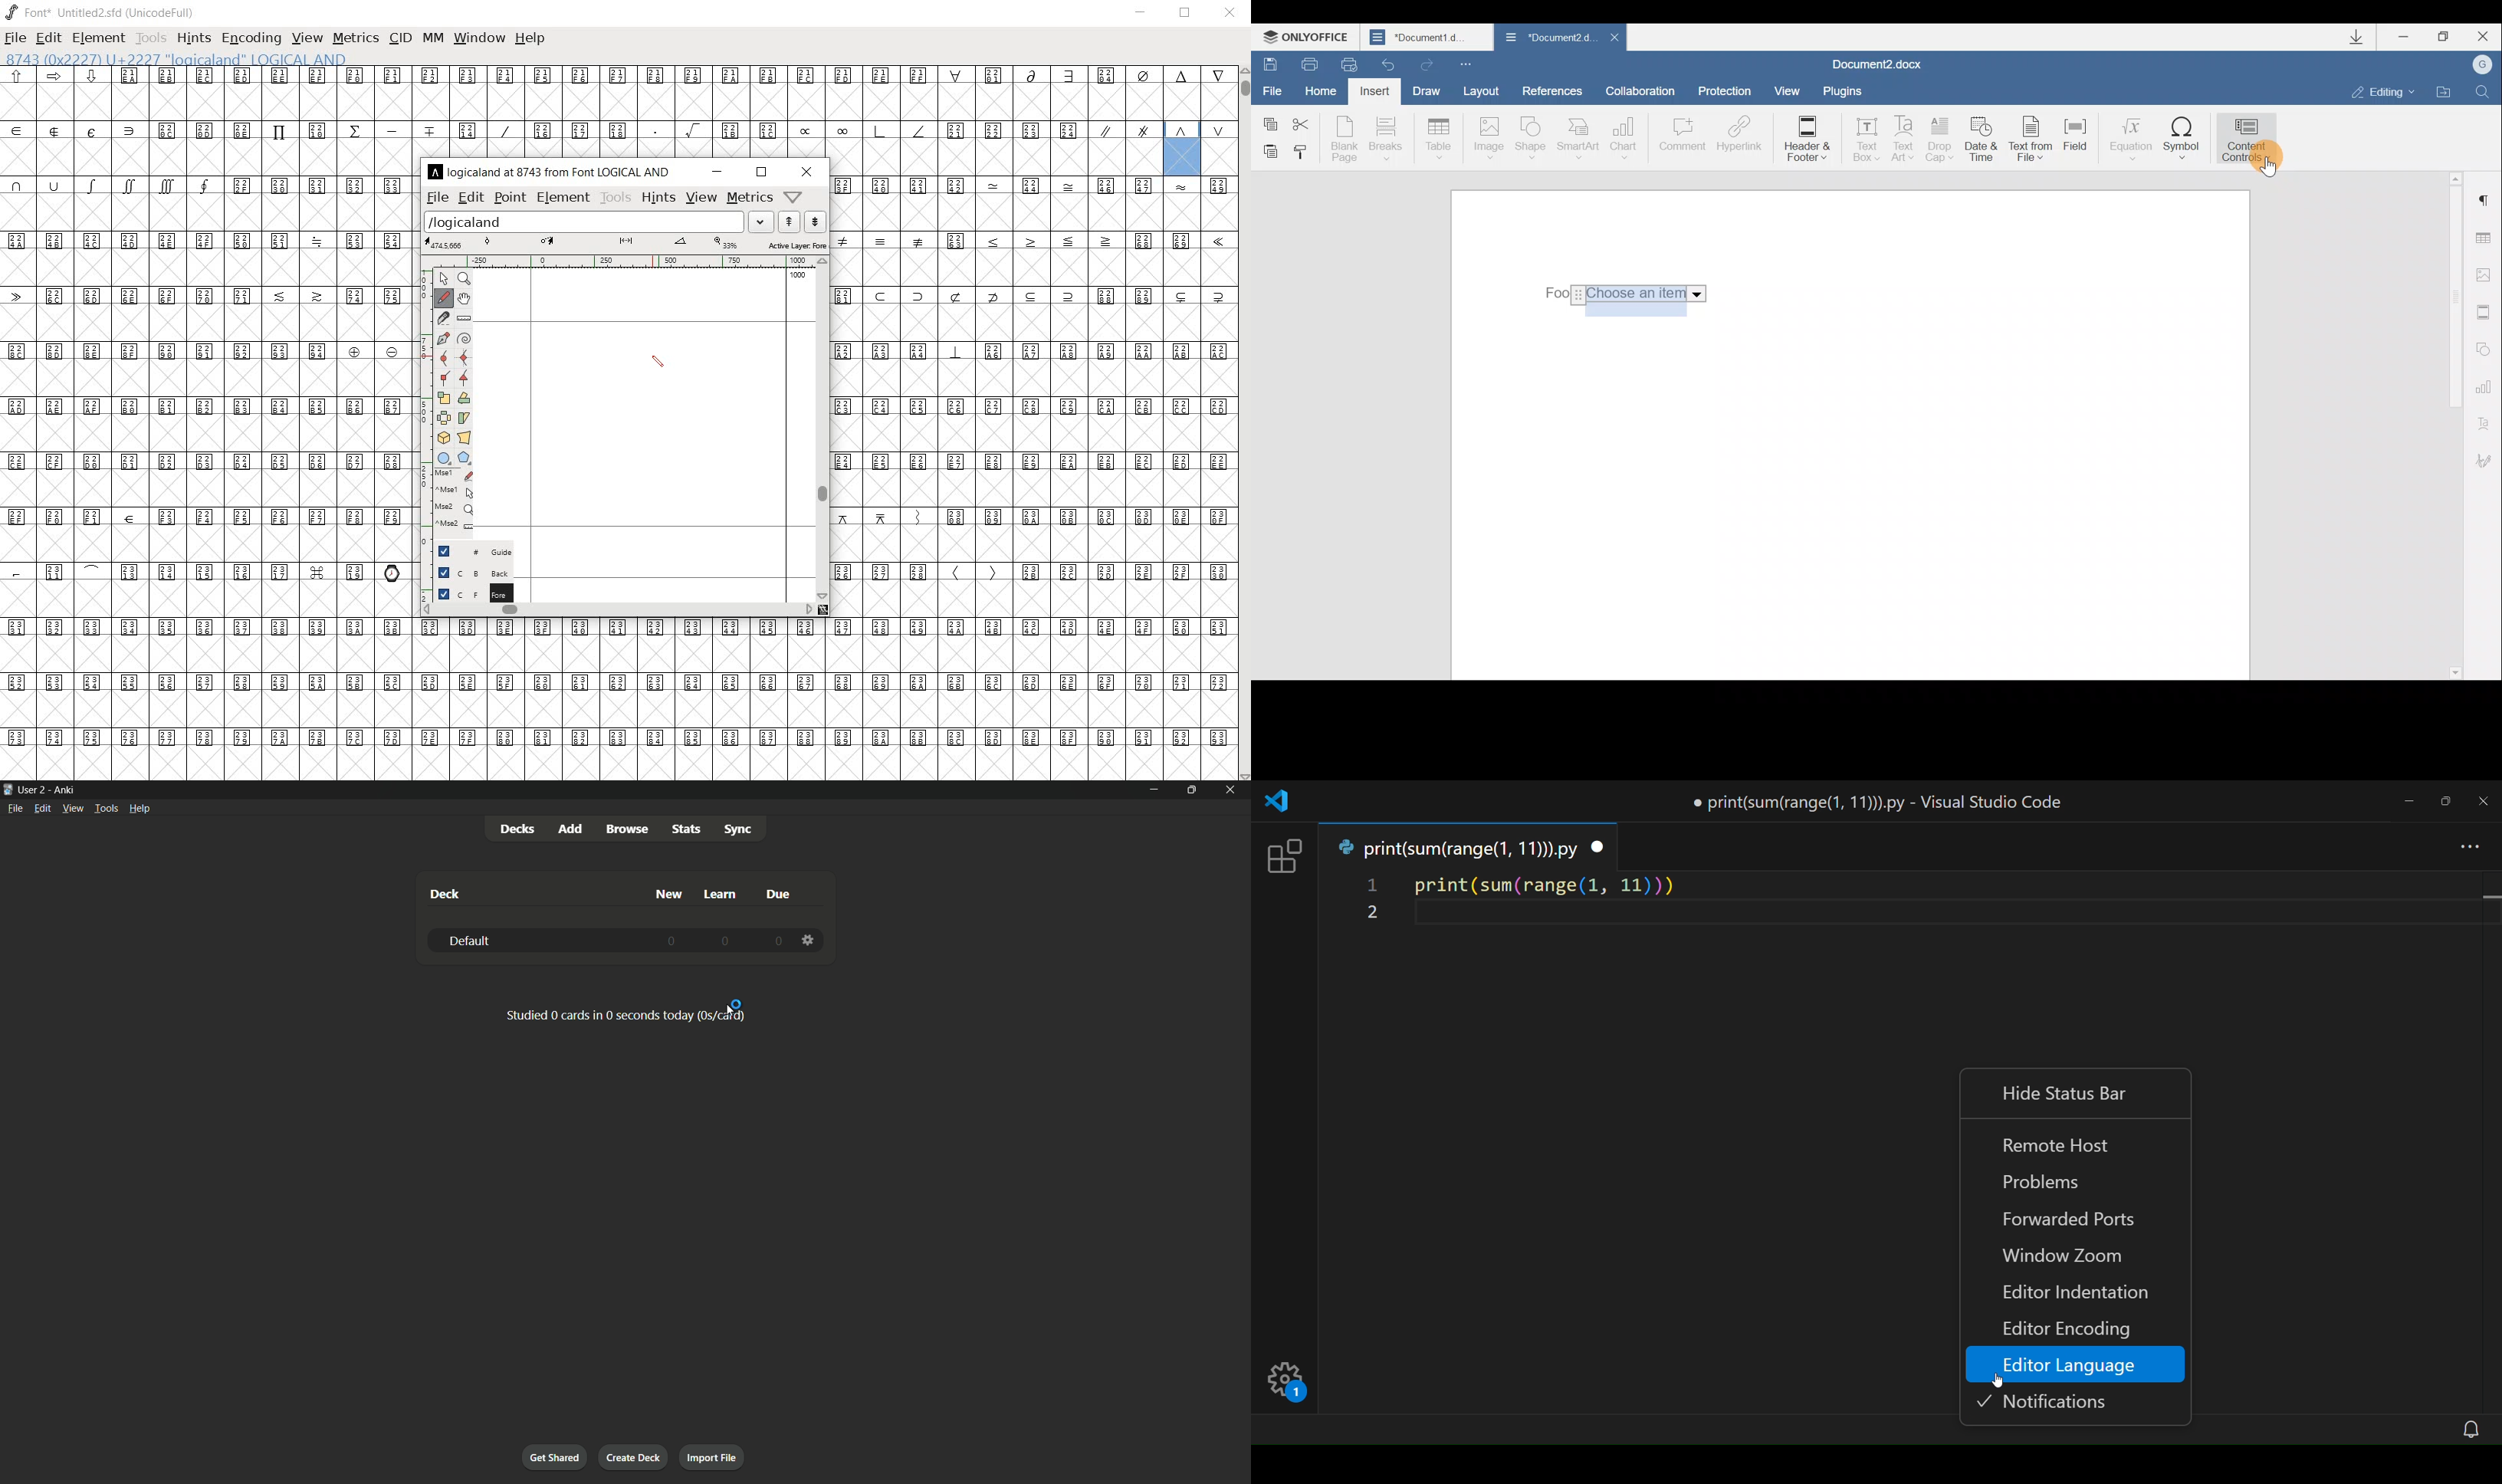  I want to click on Text from file, so click(2034, 140).